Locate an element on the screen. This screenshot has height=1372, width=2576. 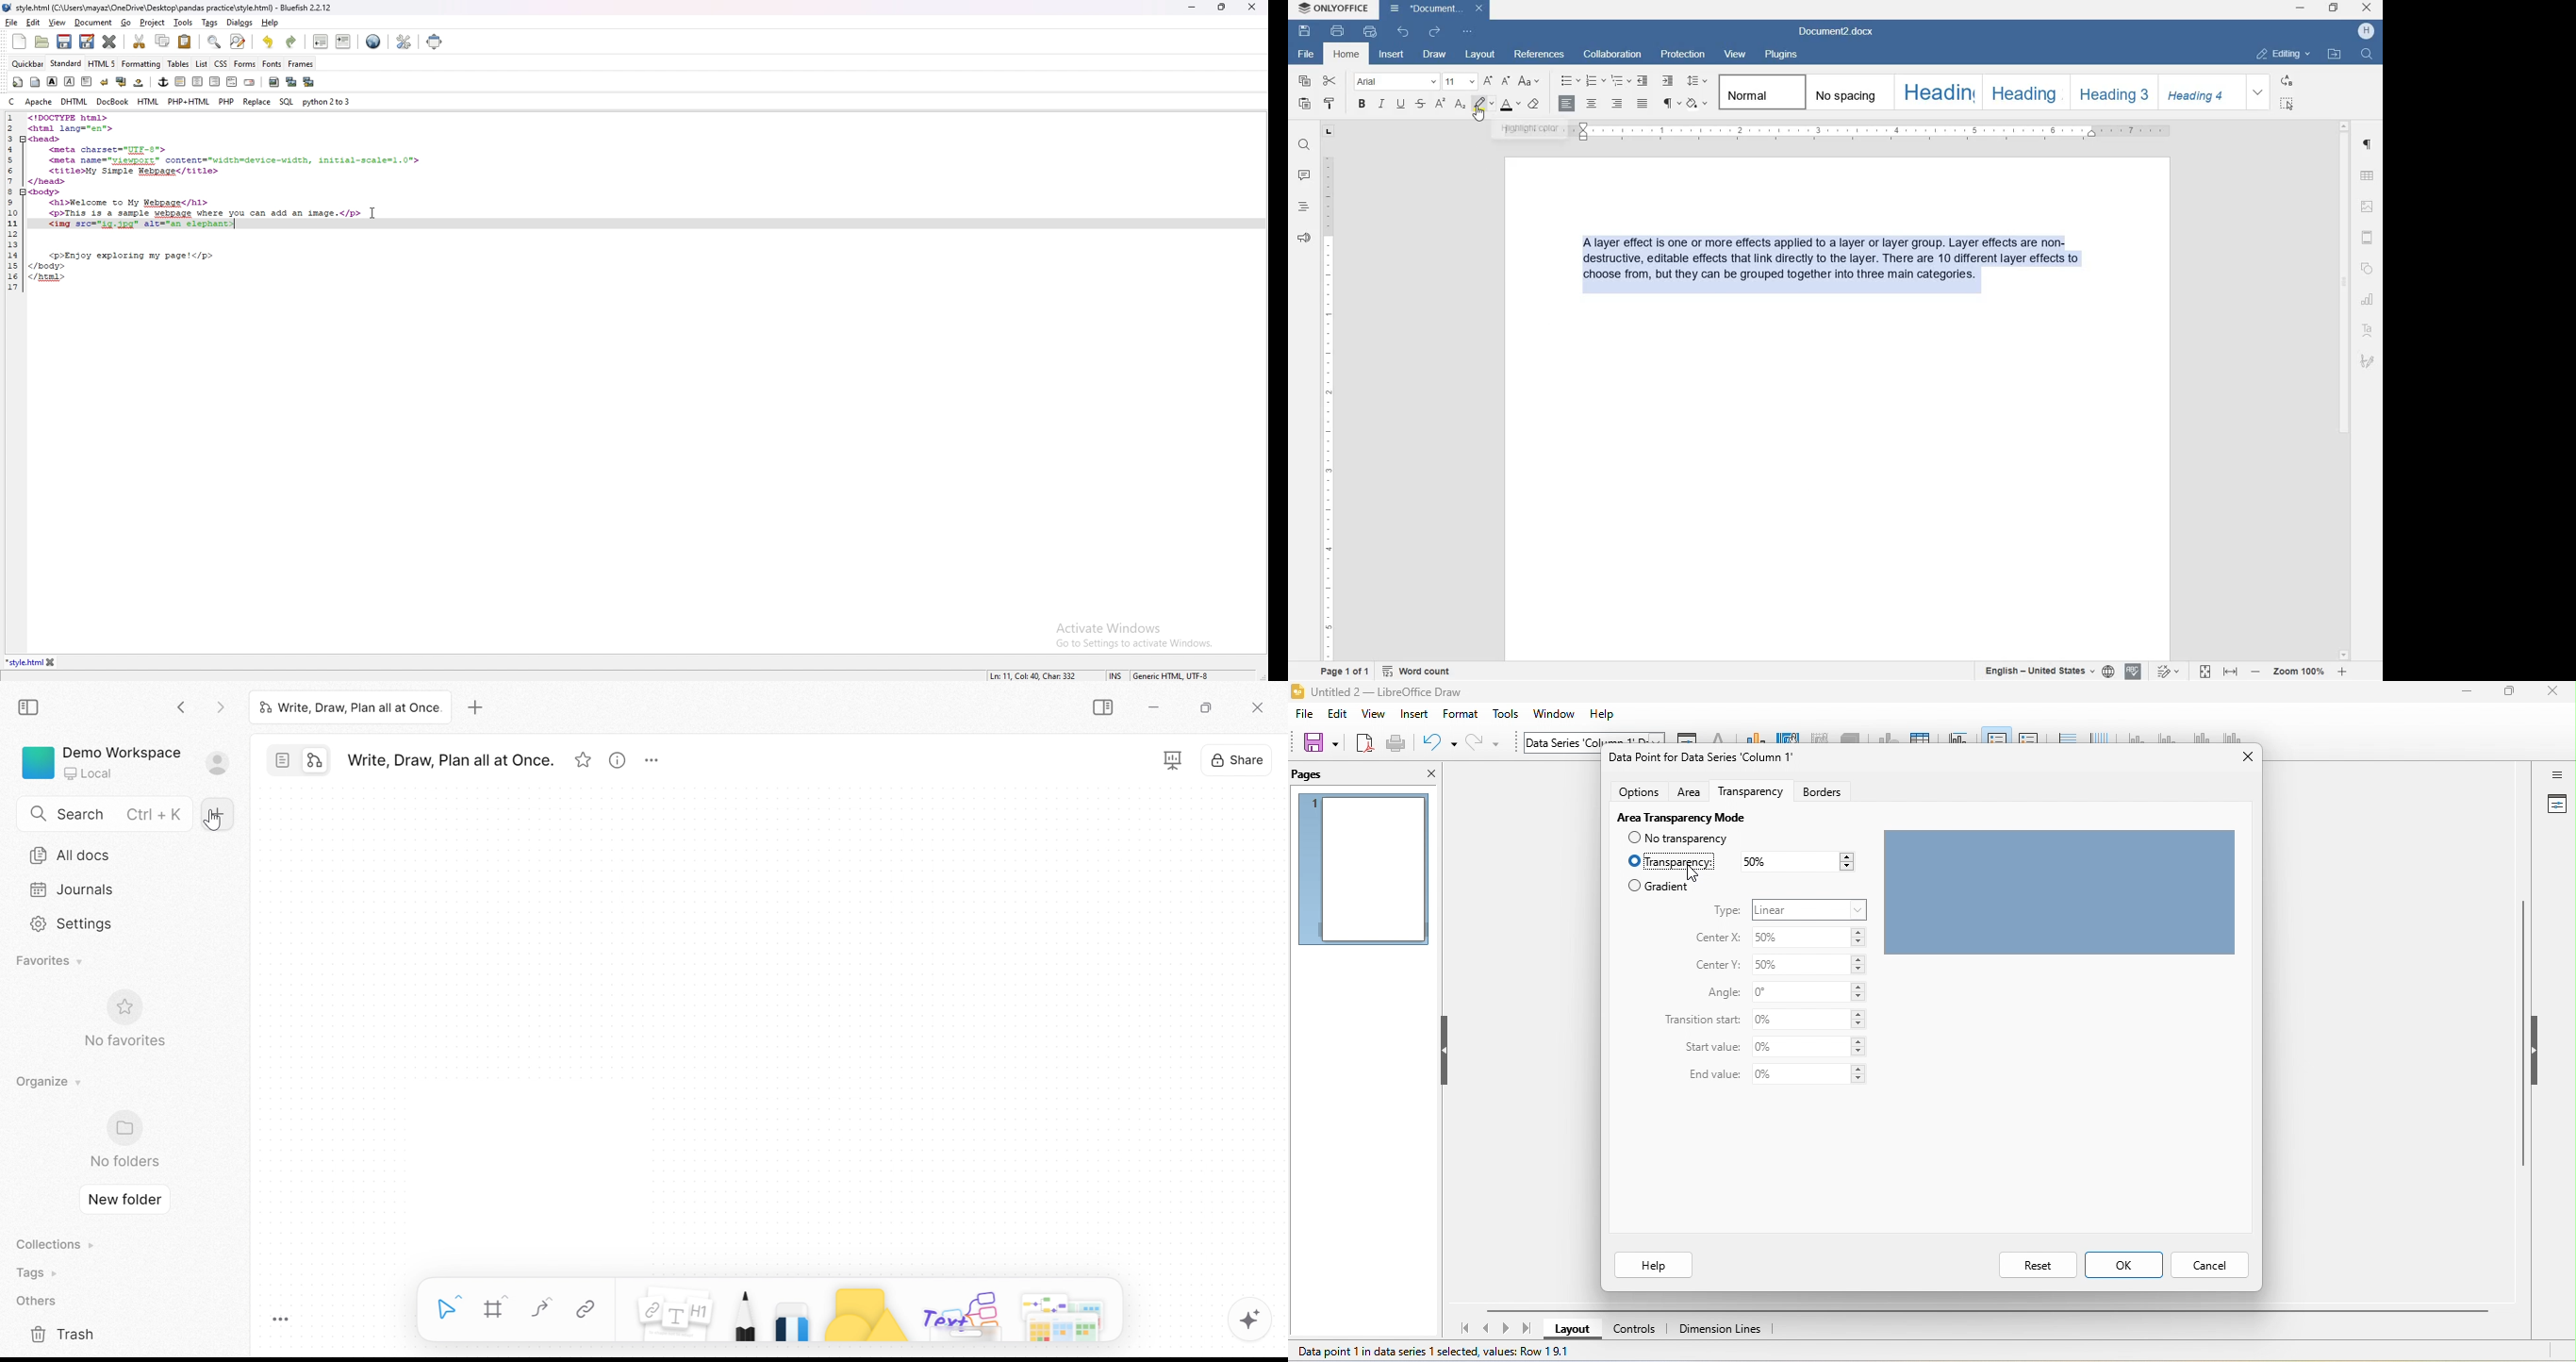
legend on/ off is located at coordinates (1994, 736).